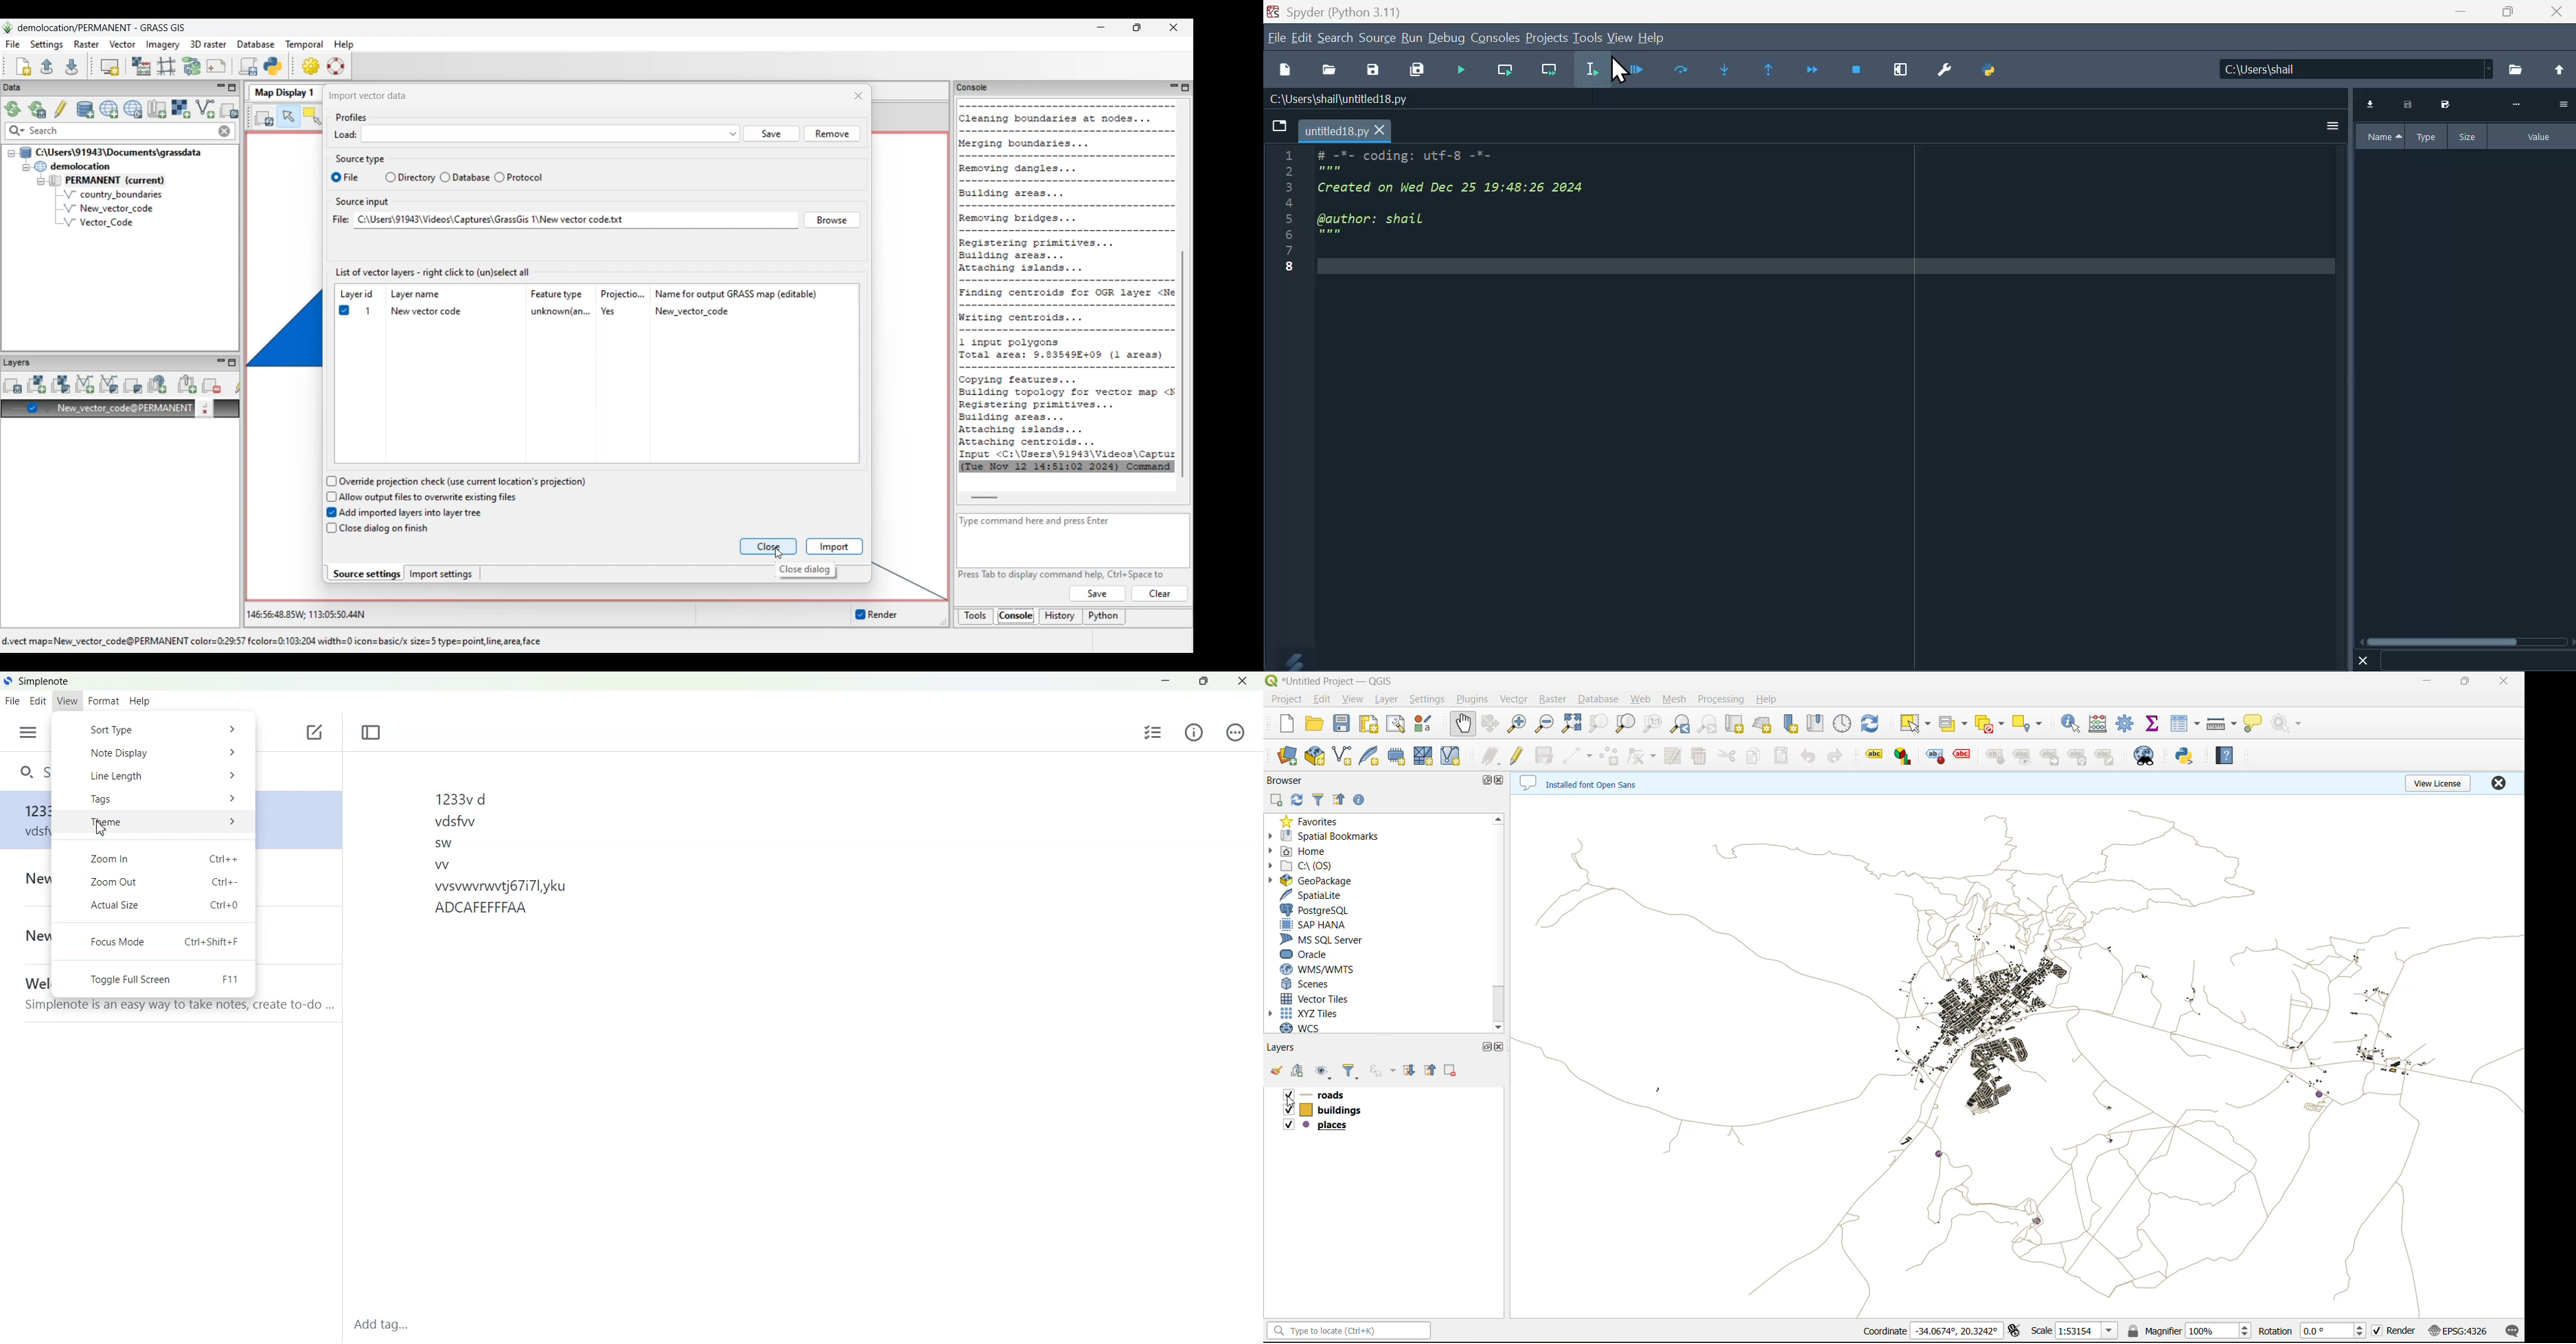 Image resolution: width=2576 pixels, height=1344 pixels. Describe the element at coordinates (153, 941) in the screenshot. I see `Focus Mode` at that location.